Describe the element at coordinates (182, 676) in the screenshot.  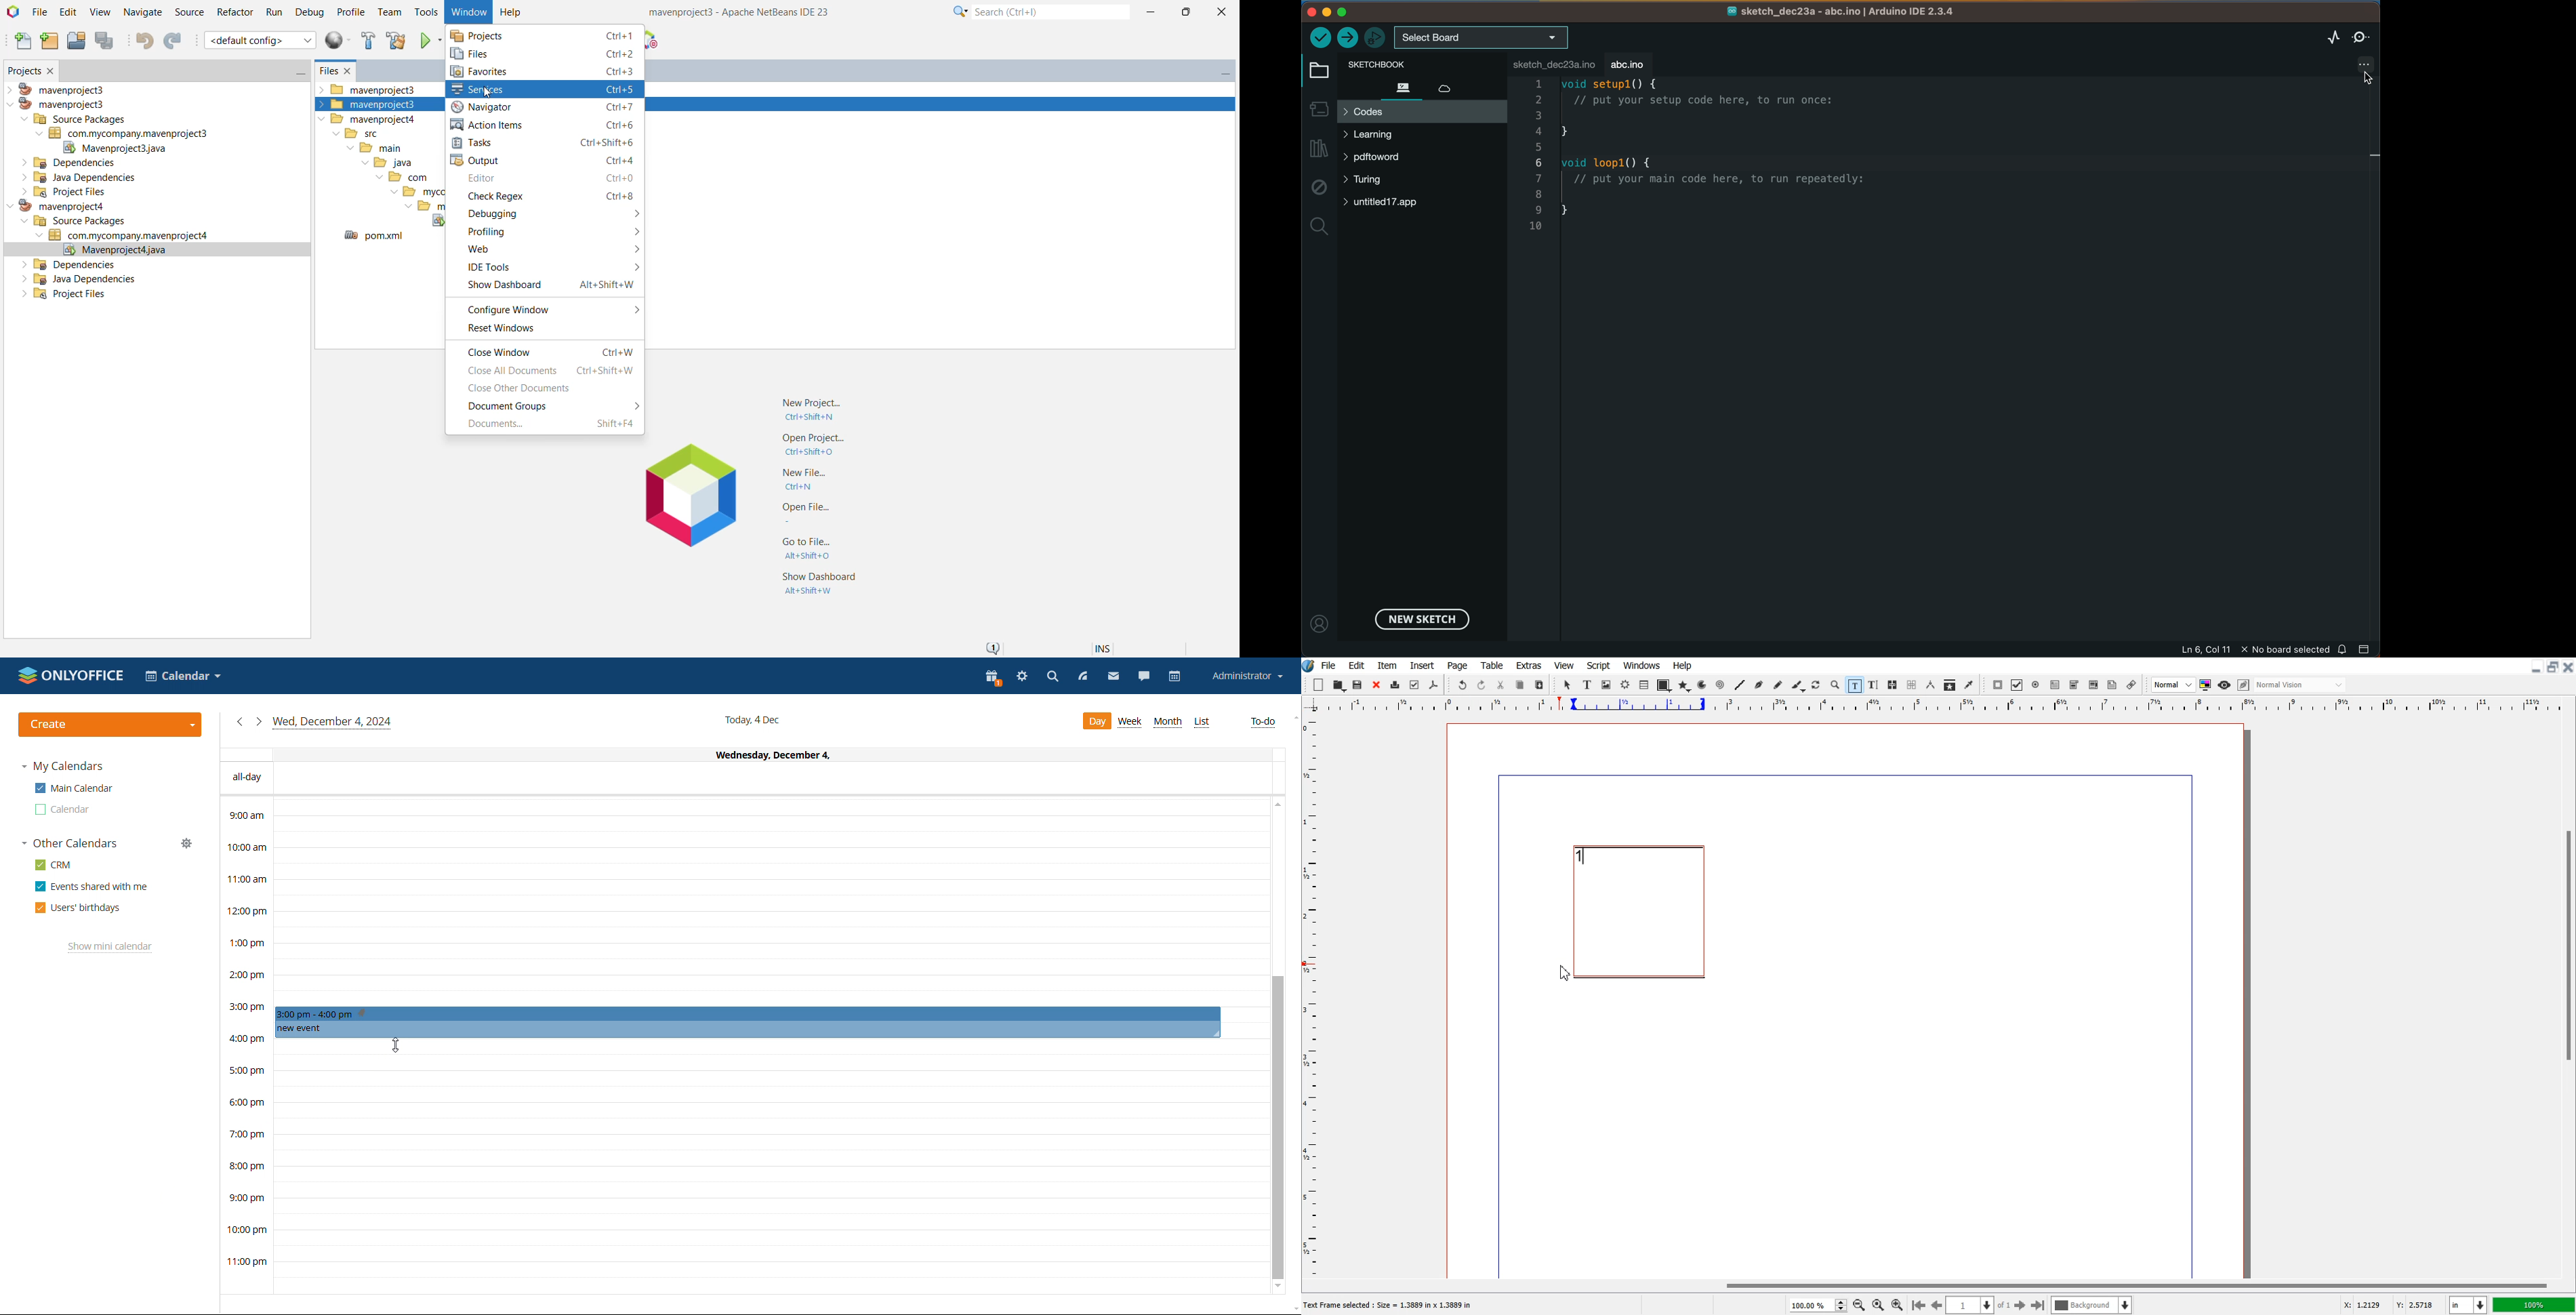
I see `select application` at that location.